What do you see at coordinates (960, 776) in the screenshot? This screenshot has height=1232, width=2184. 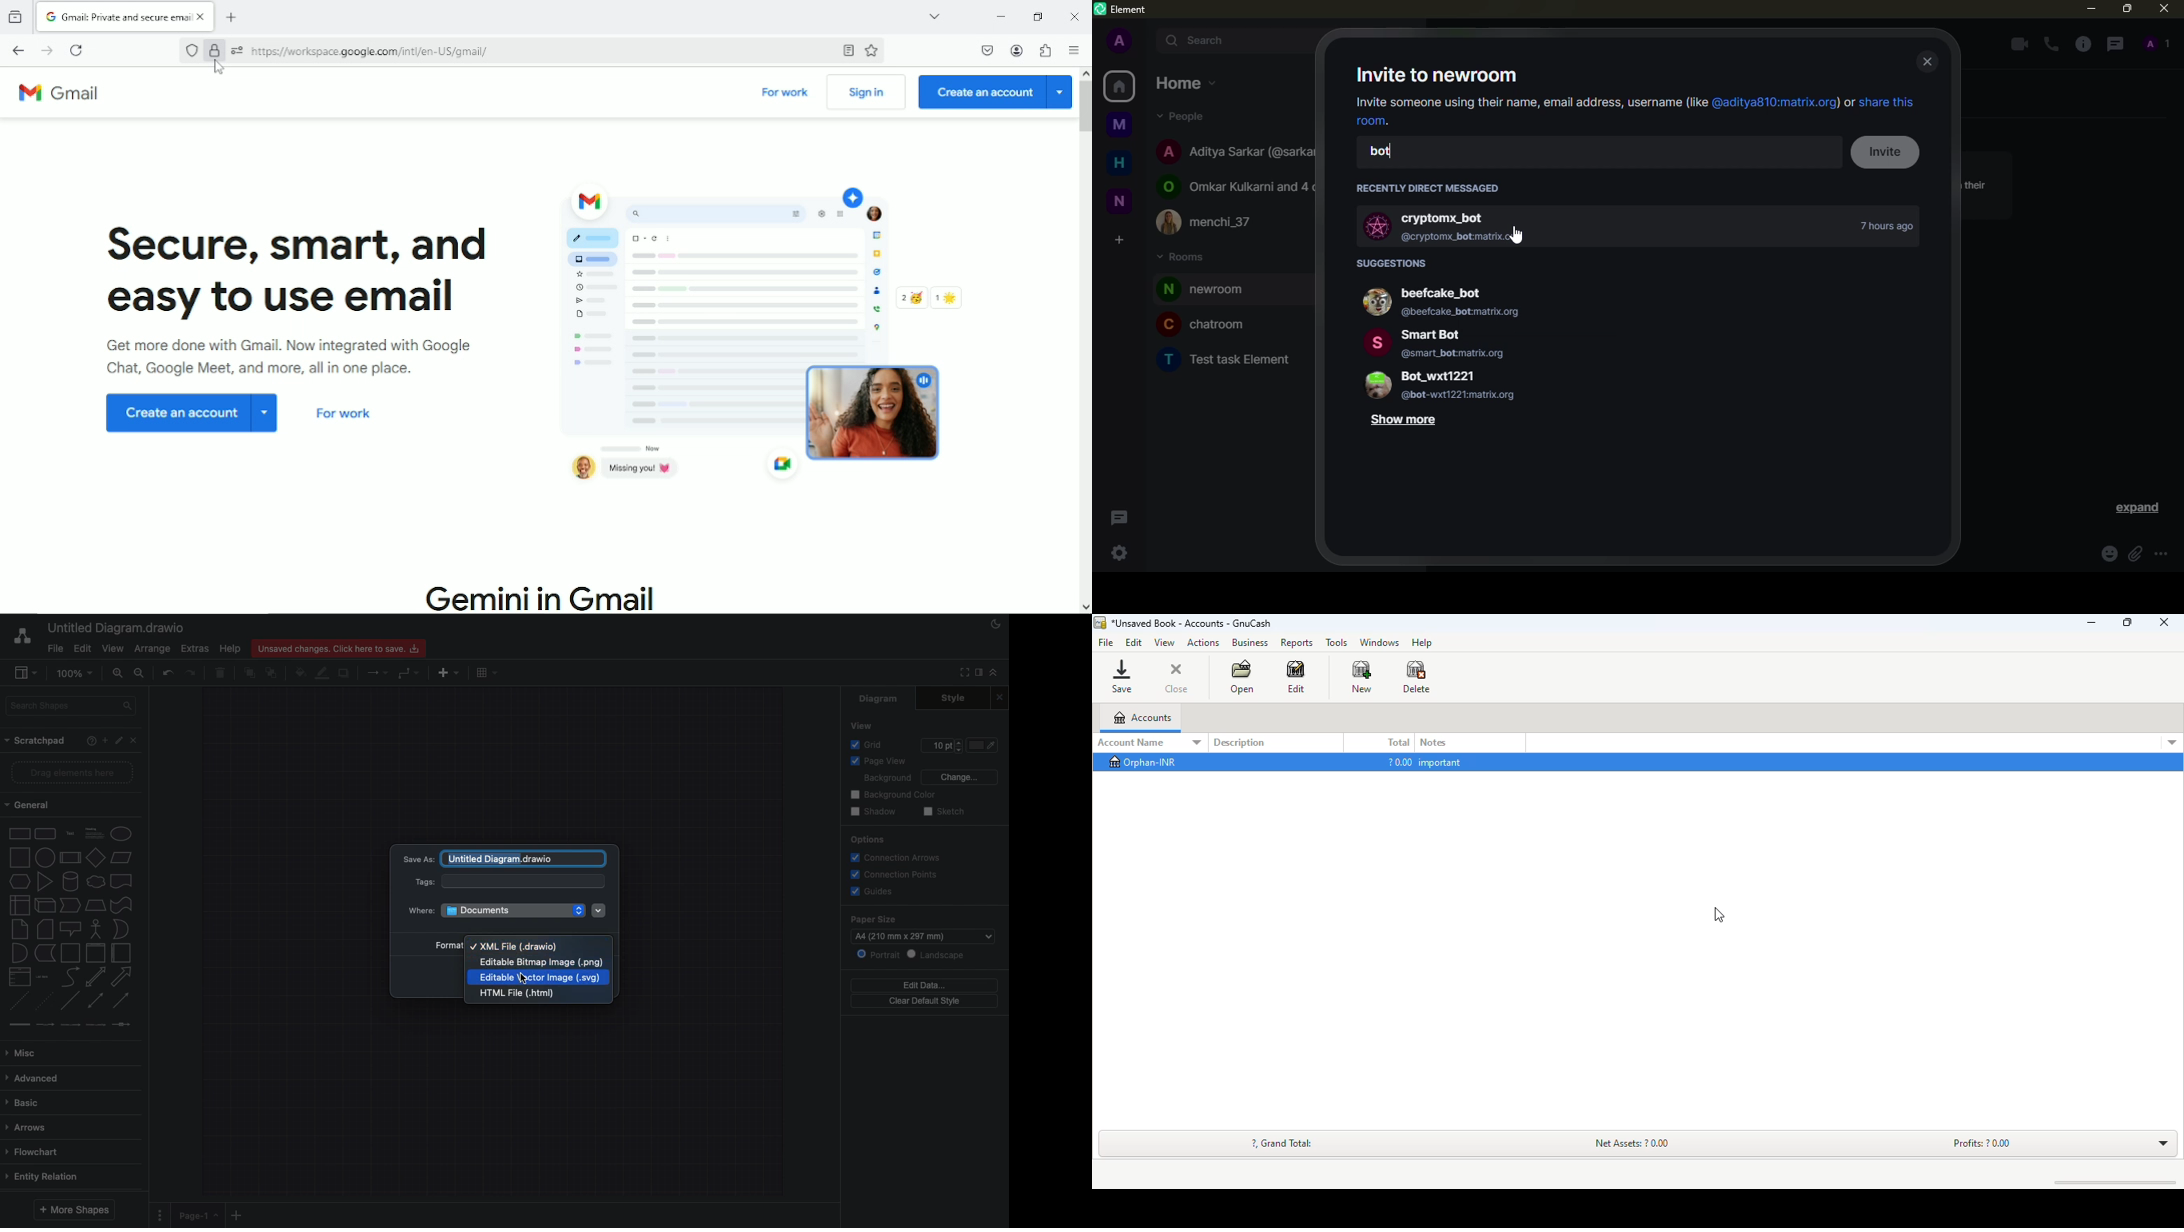 I see `Change` at bounding box center [960, 776].